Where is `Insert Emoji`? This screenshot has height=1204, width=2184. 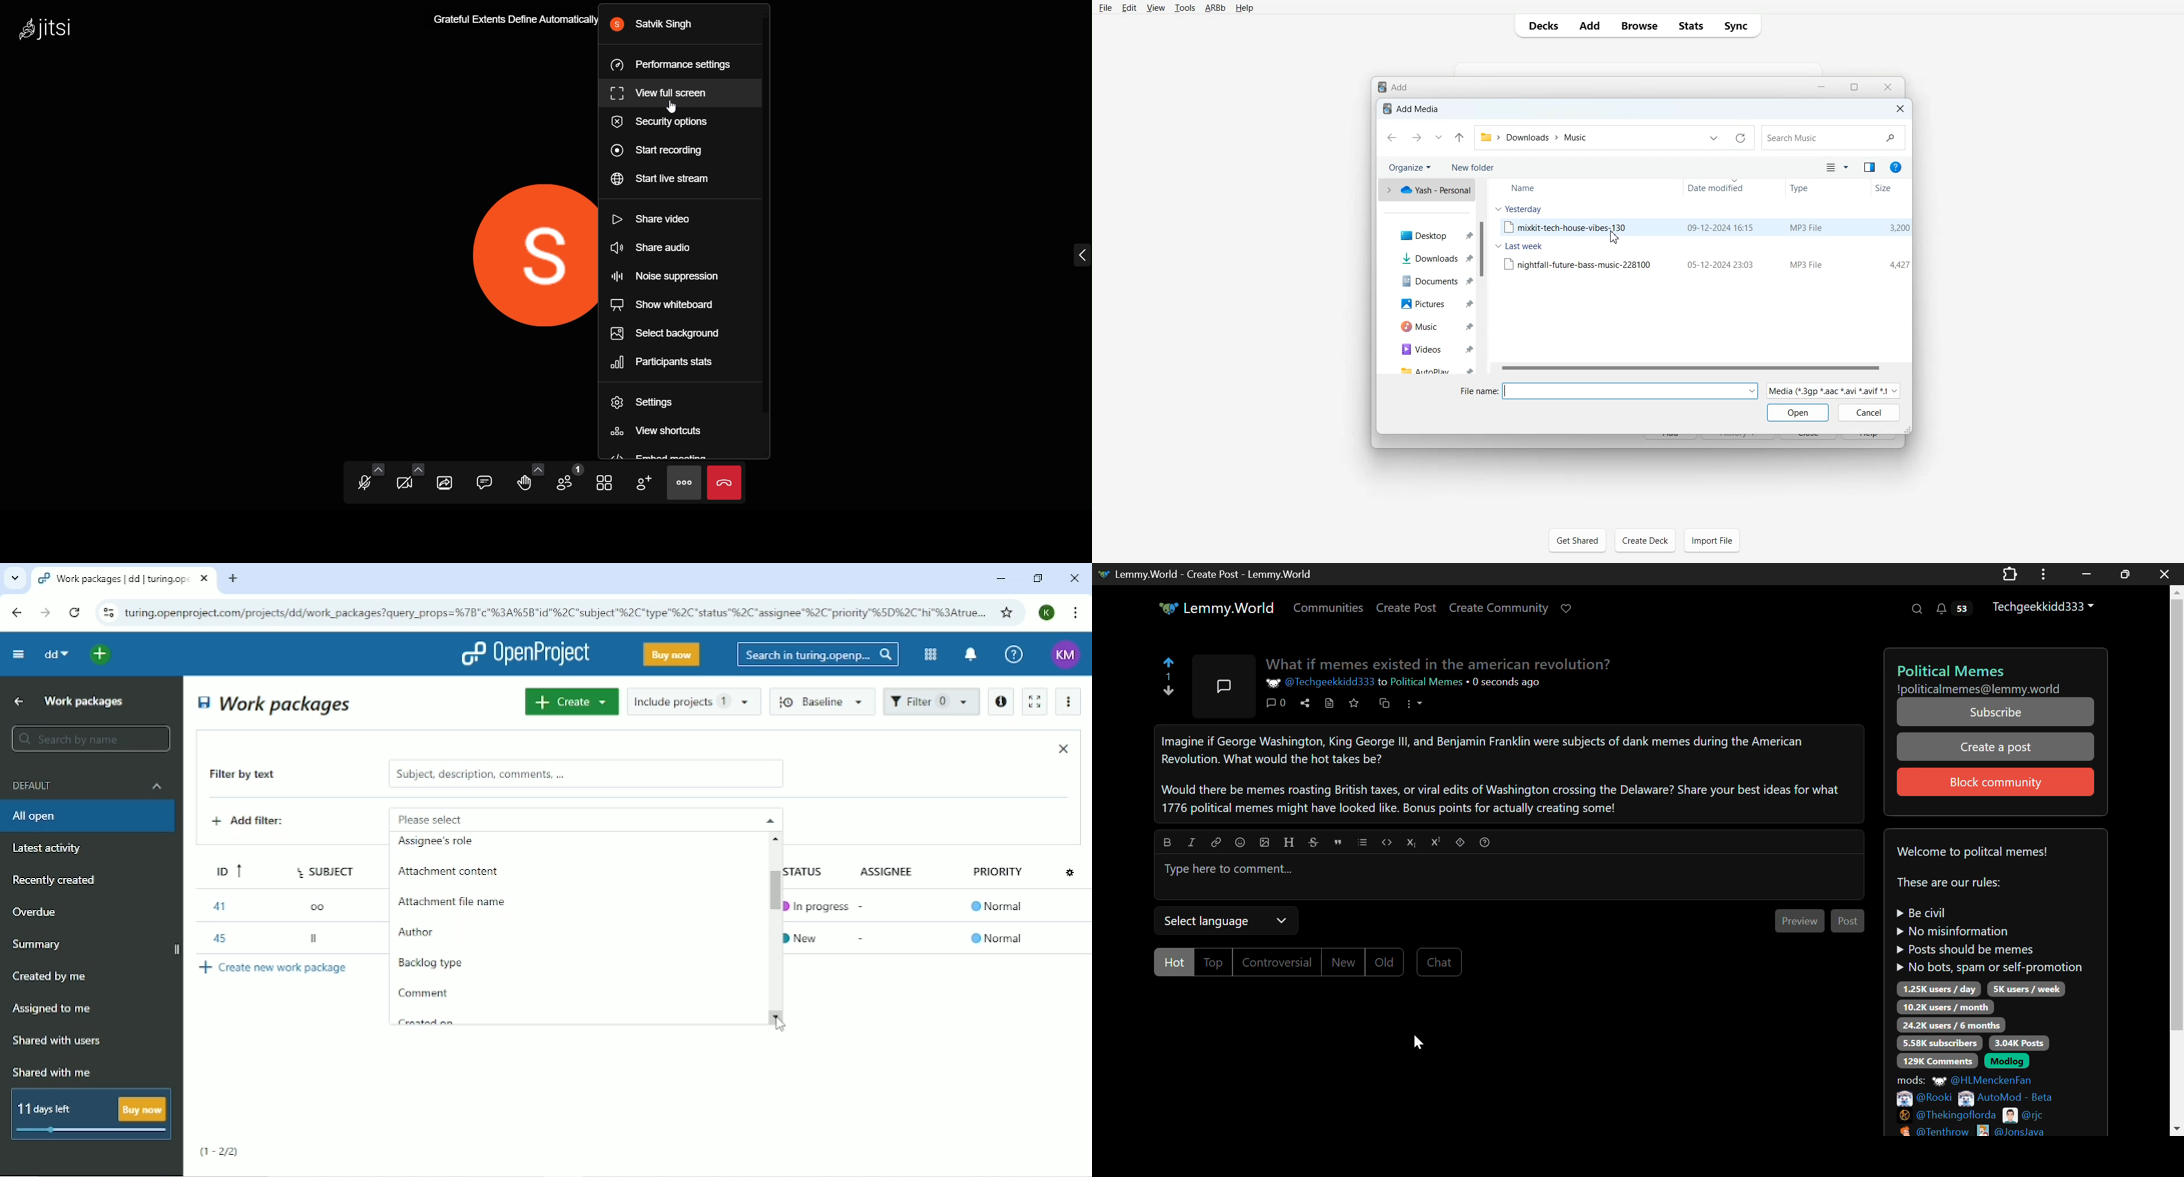
Insert Emoji is located at coordinates (1242, 842).